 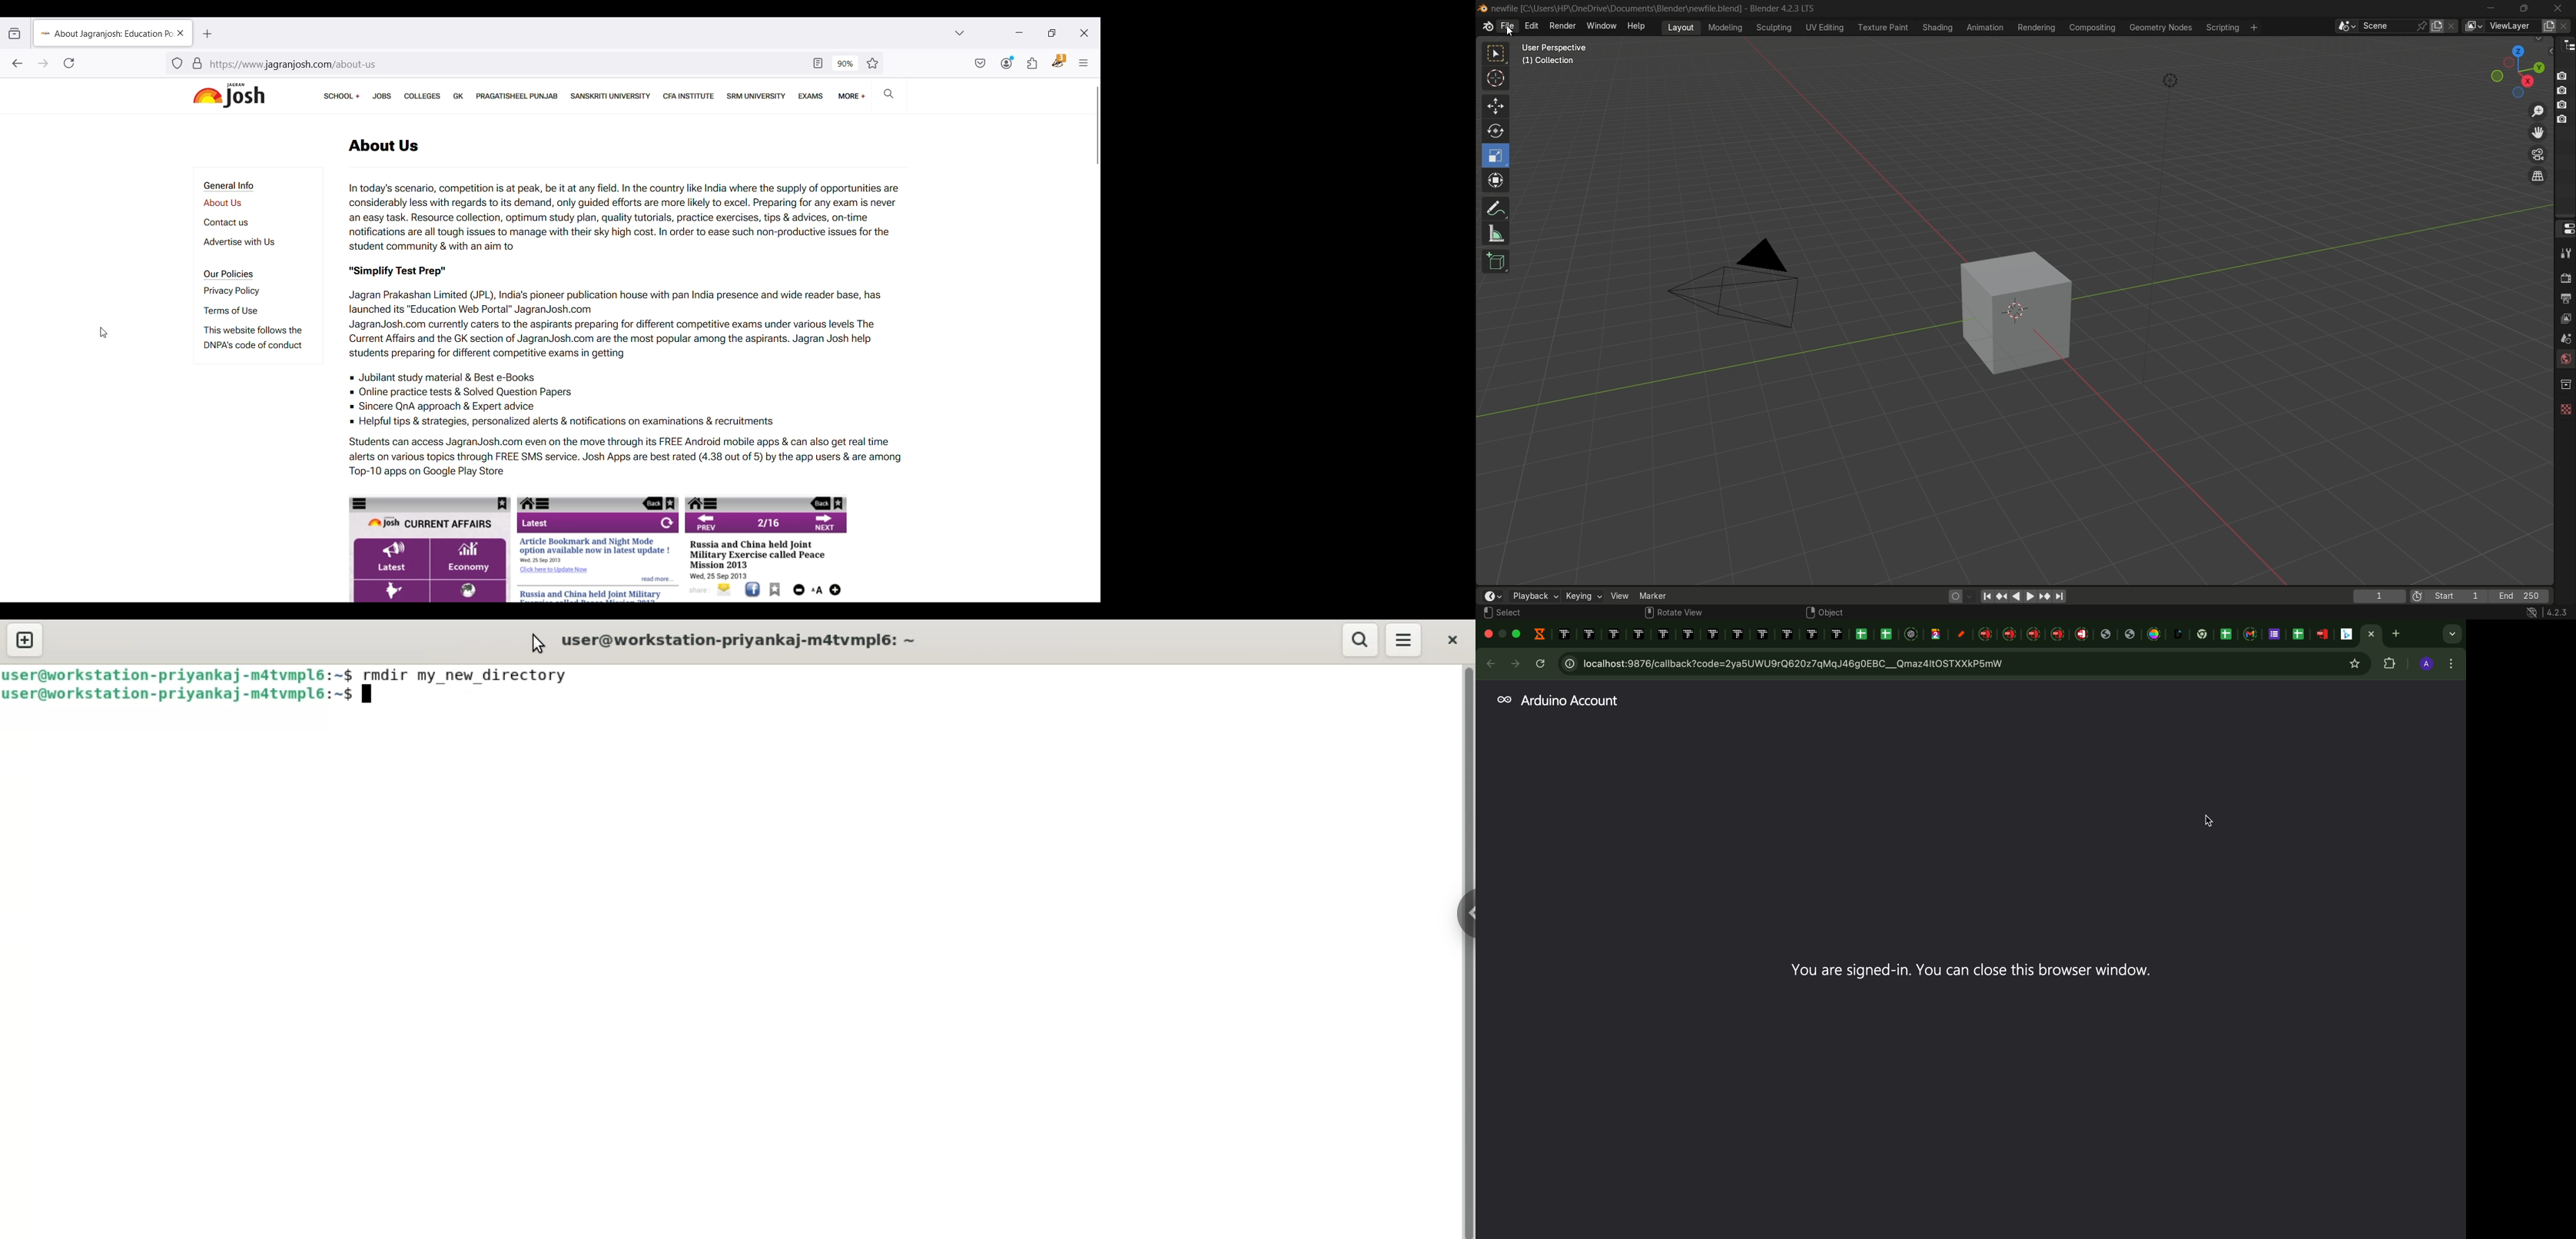 I want to click on Buttons, so click(x=2567, y=96).